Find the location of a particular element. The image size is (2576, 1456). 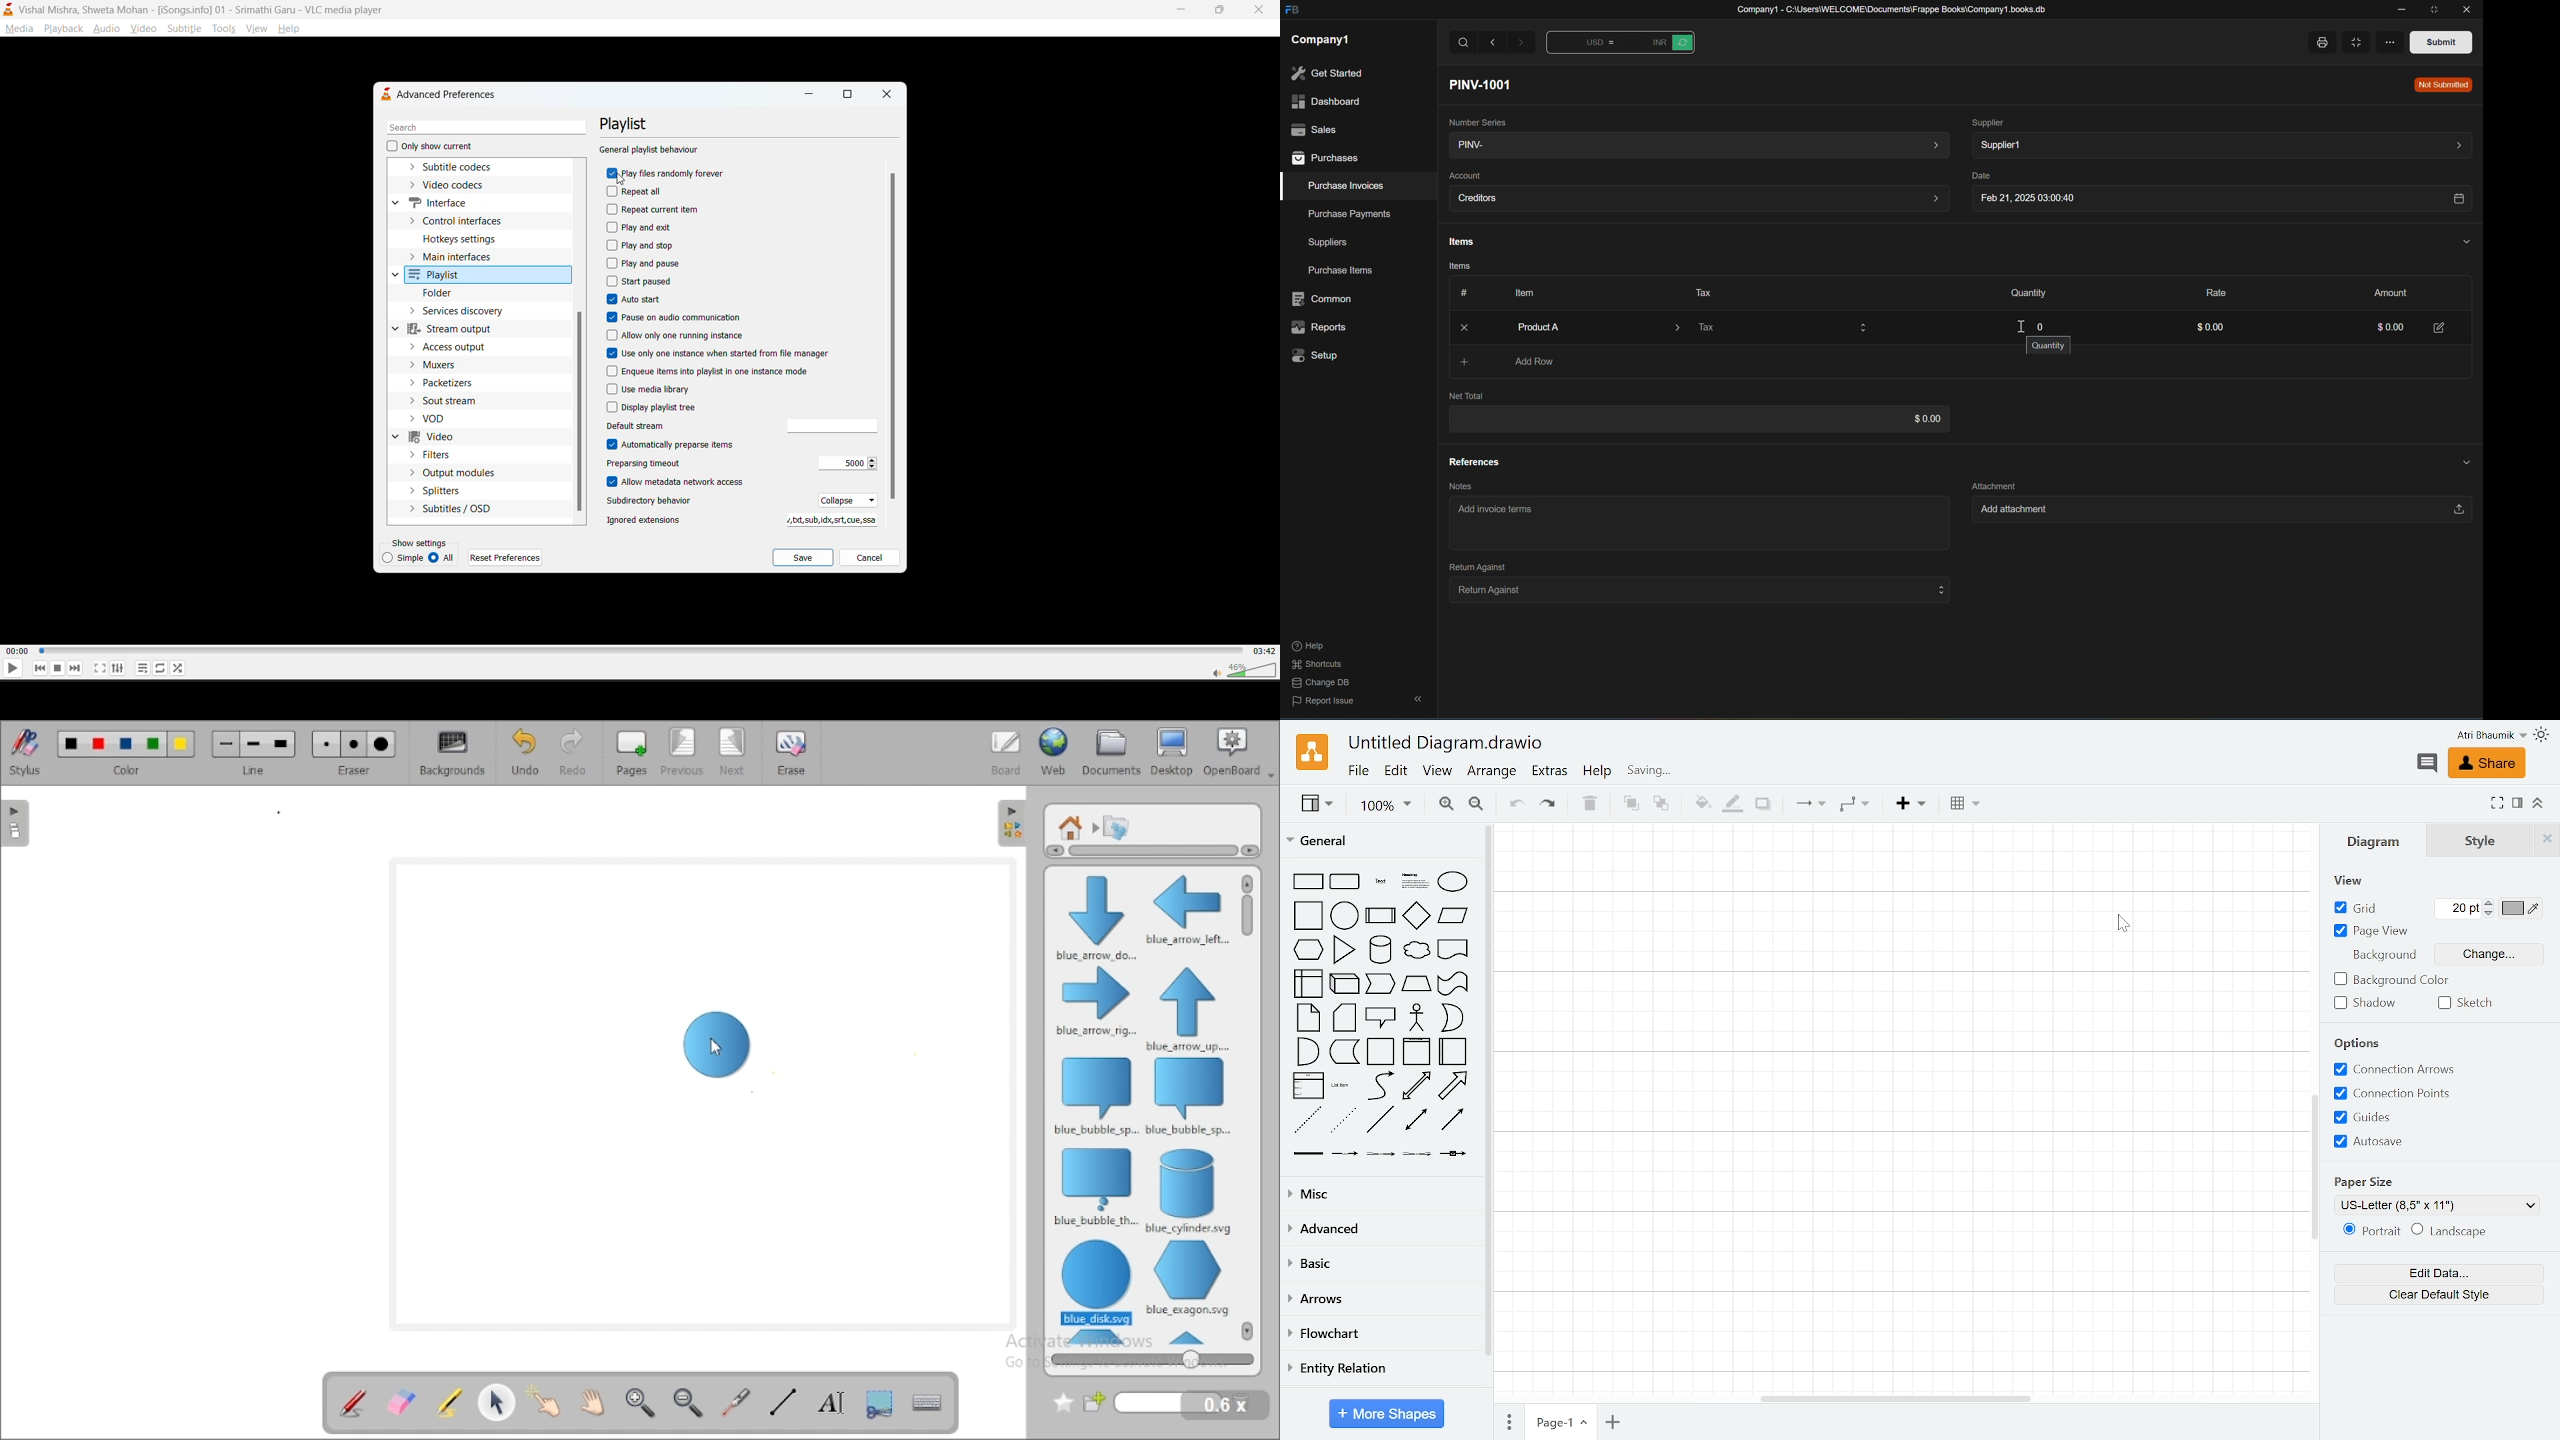

Page view is located at coordinates (2368, 933).